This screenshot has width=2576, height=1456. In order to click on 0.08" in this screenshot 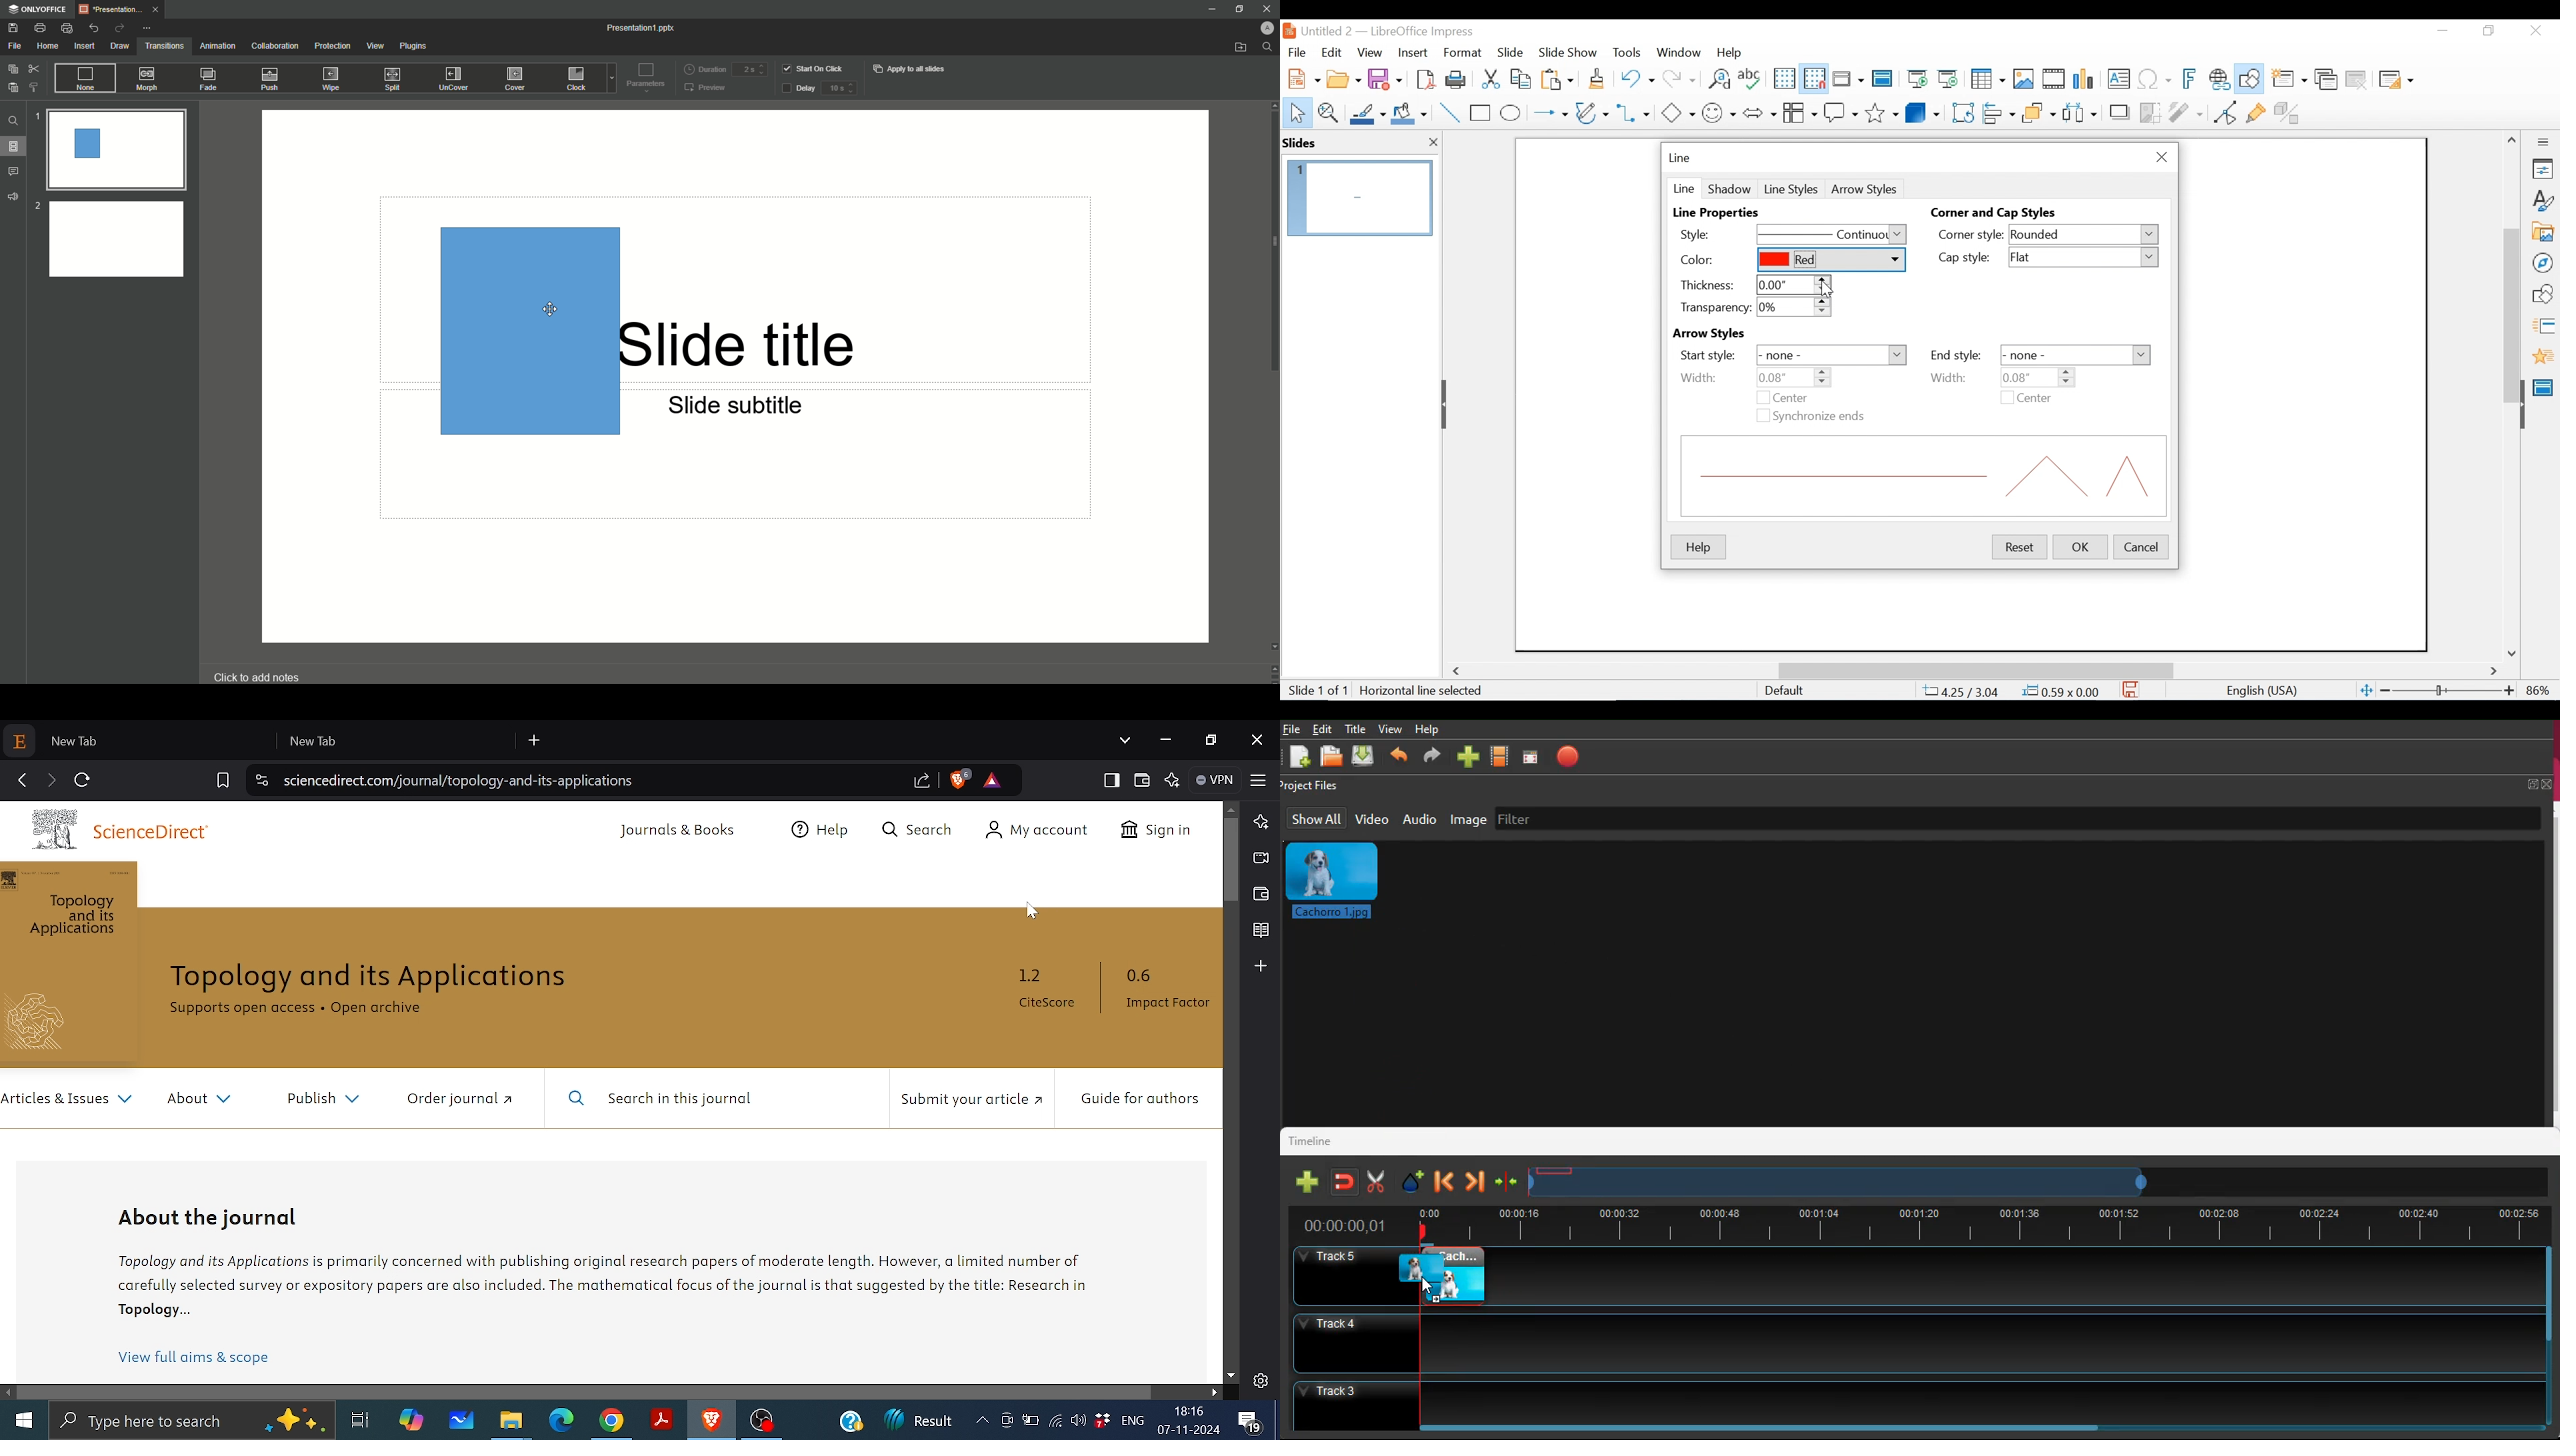, I will do `click(1795, 377)`.